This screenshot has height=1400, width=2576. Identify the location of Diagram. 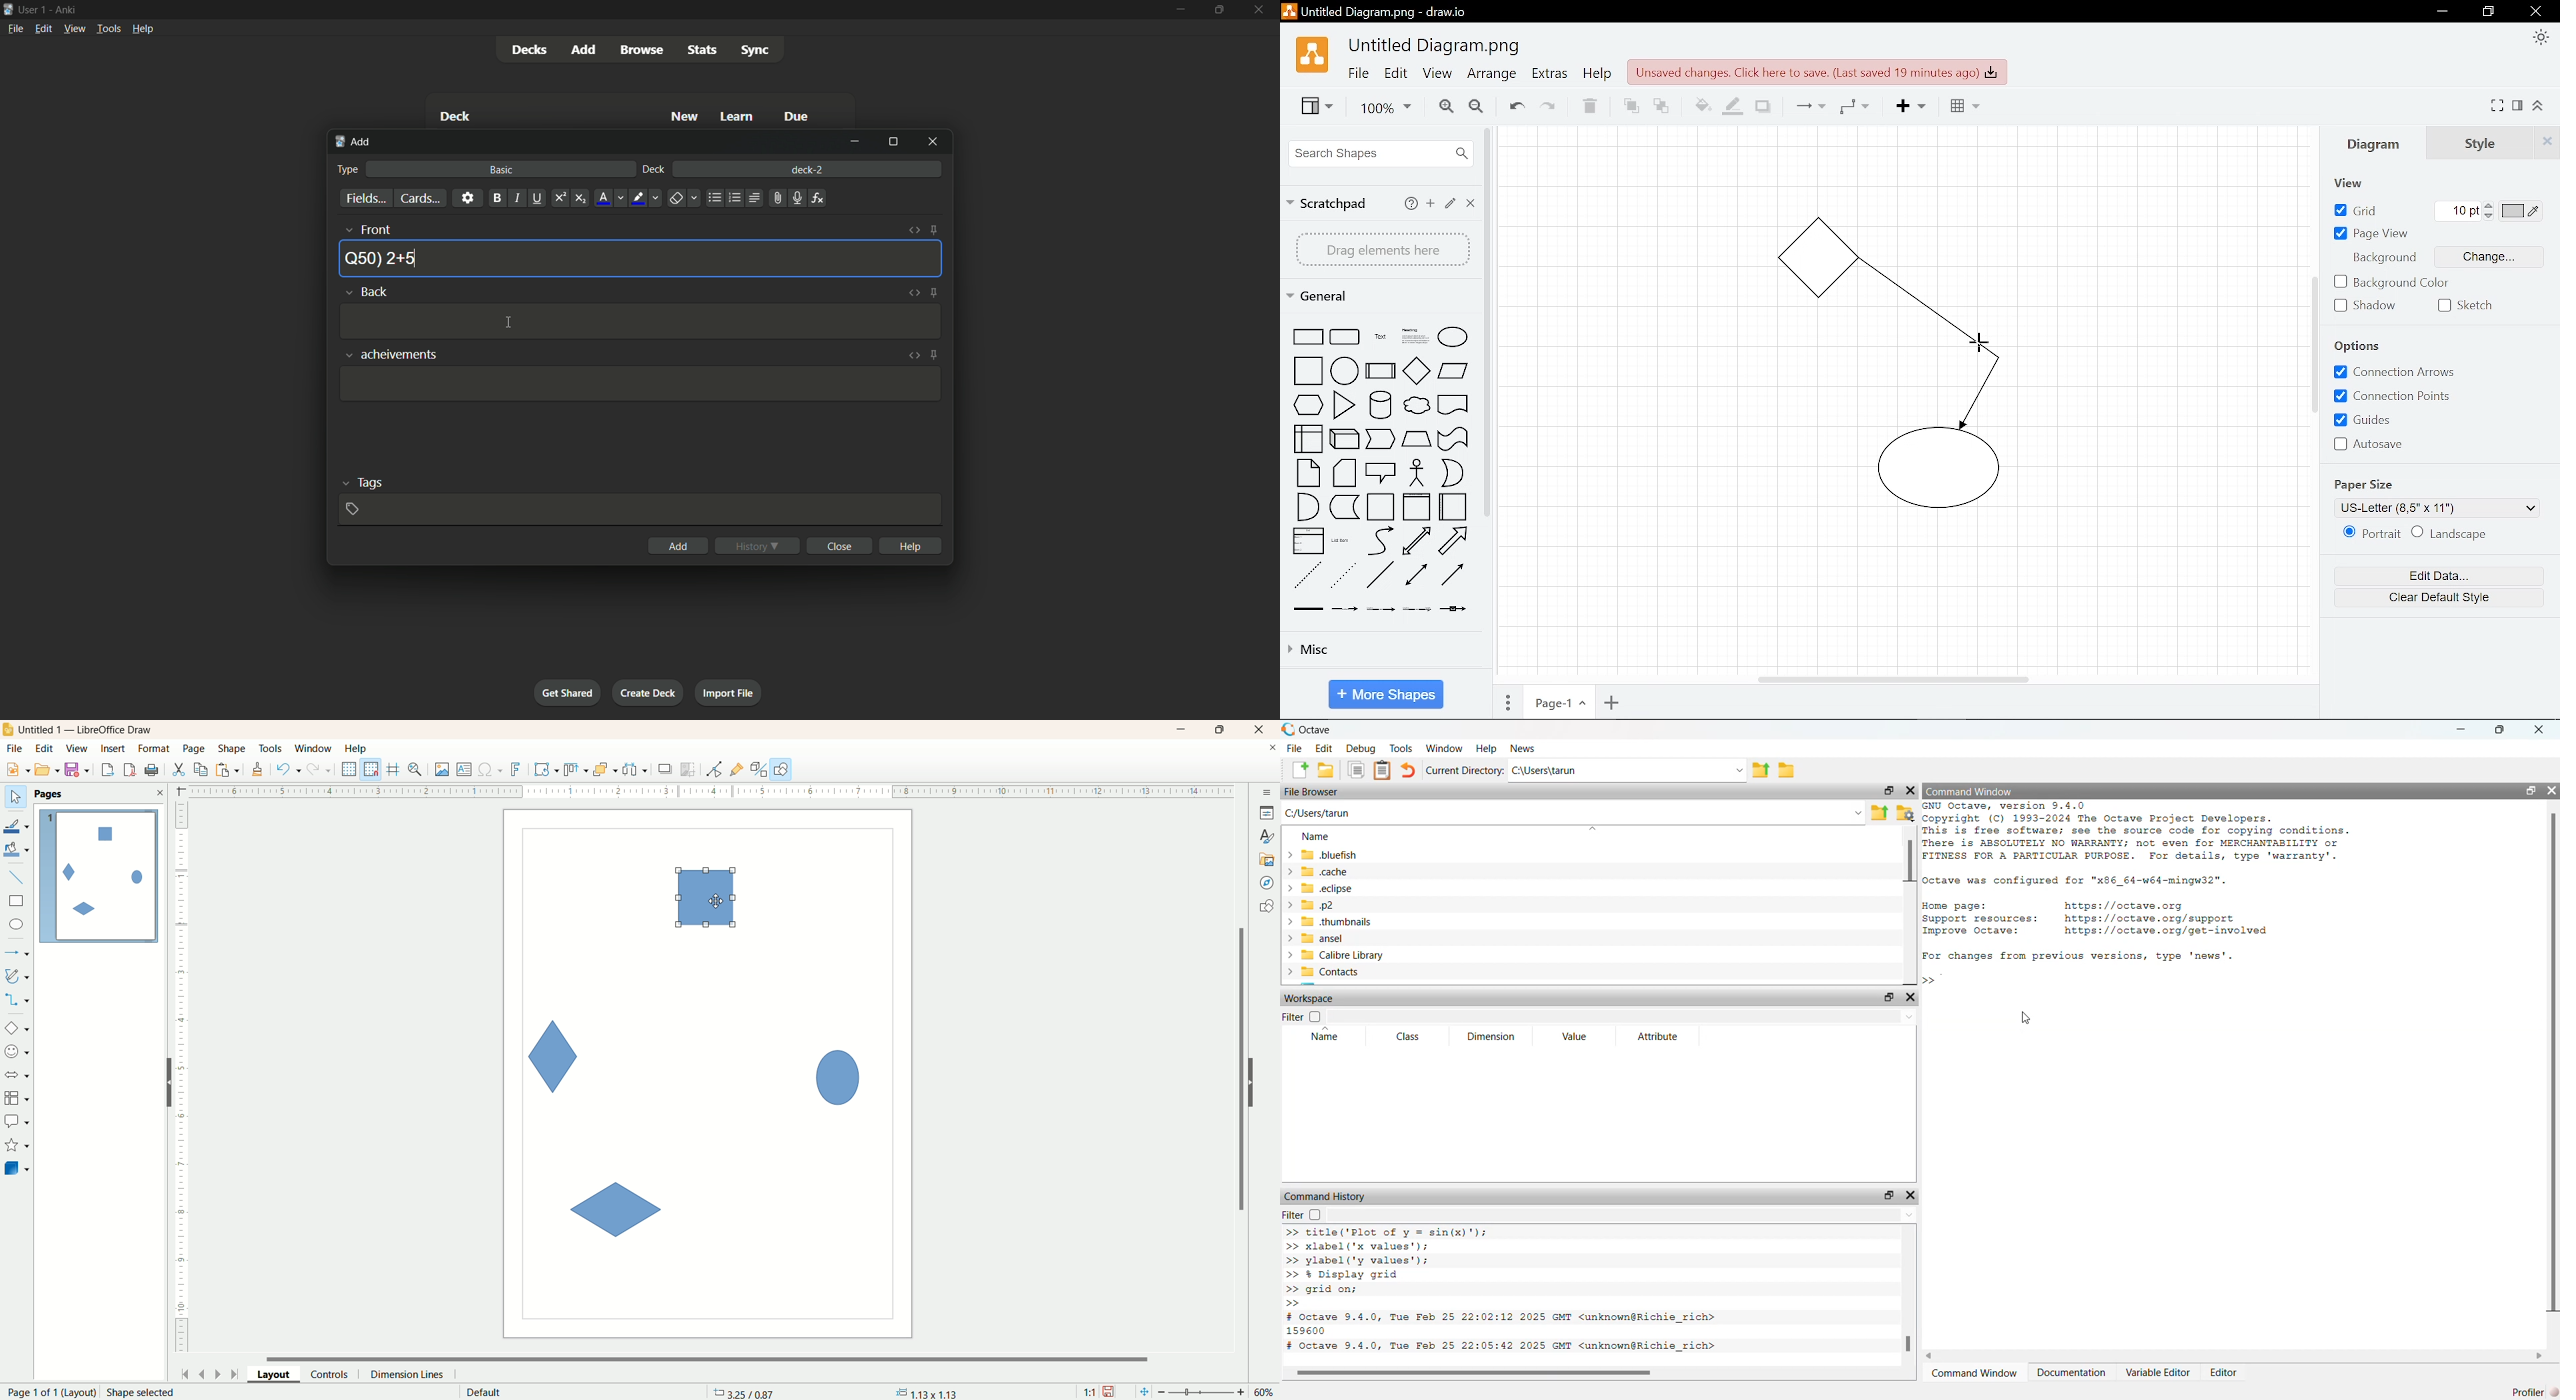
(2372, 143).